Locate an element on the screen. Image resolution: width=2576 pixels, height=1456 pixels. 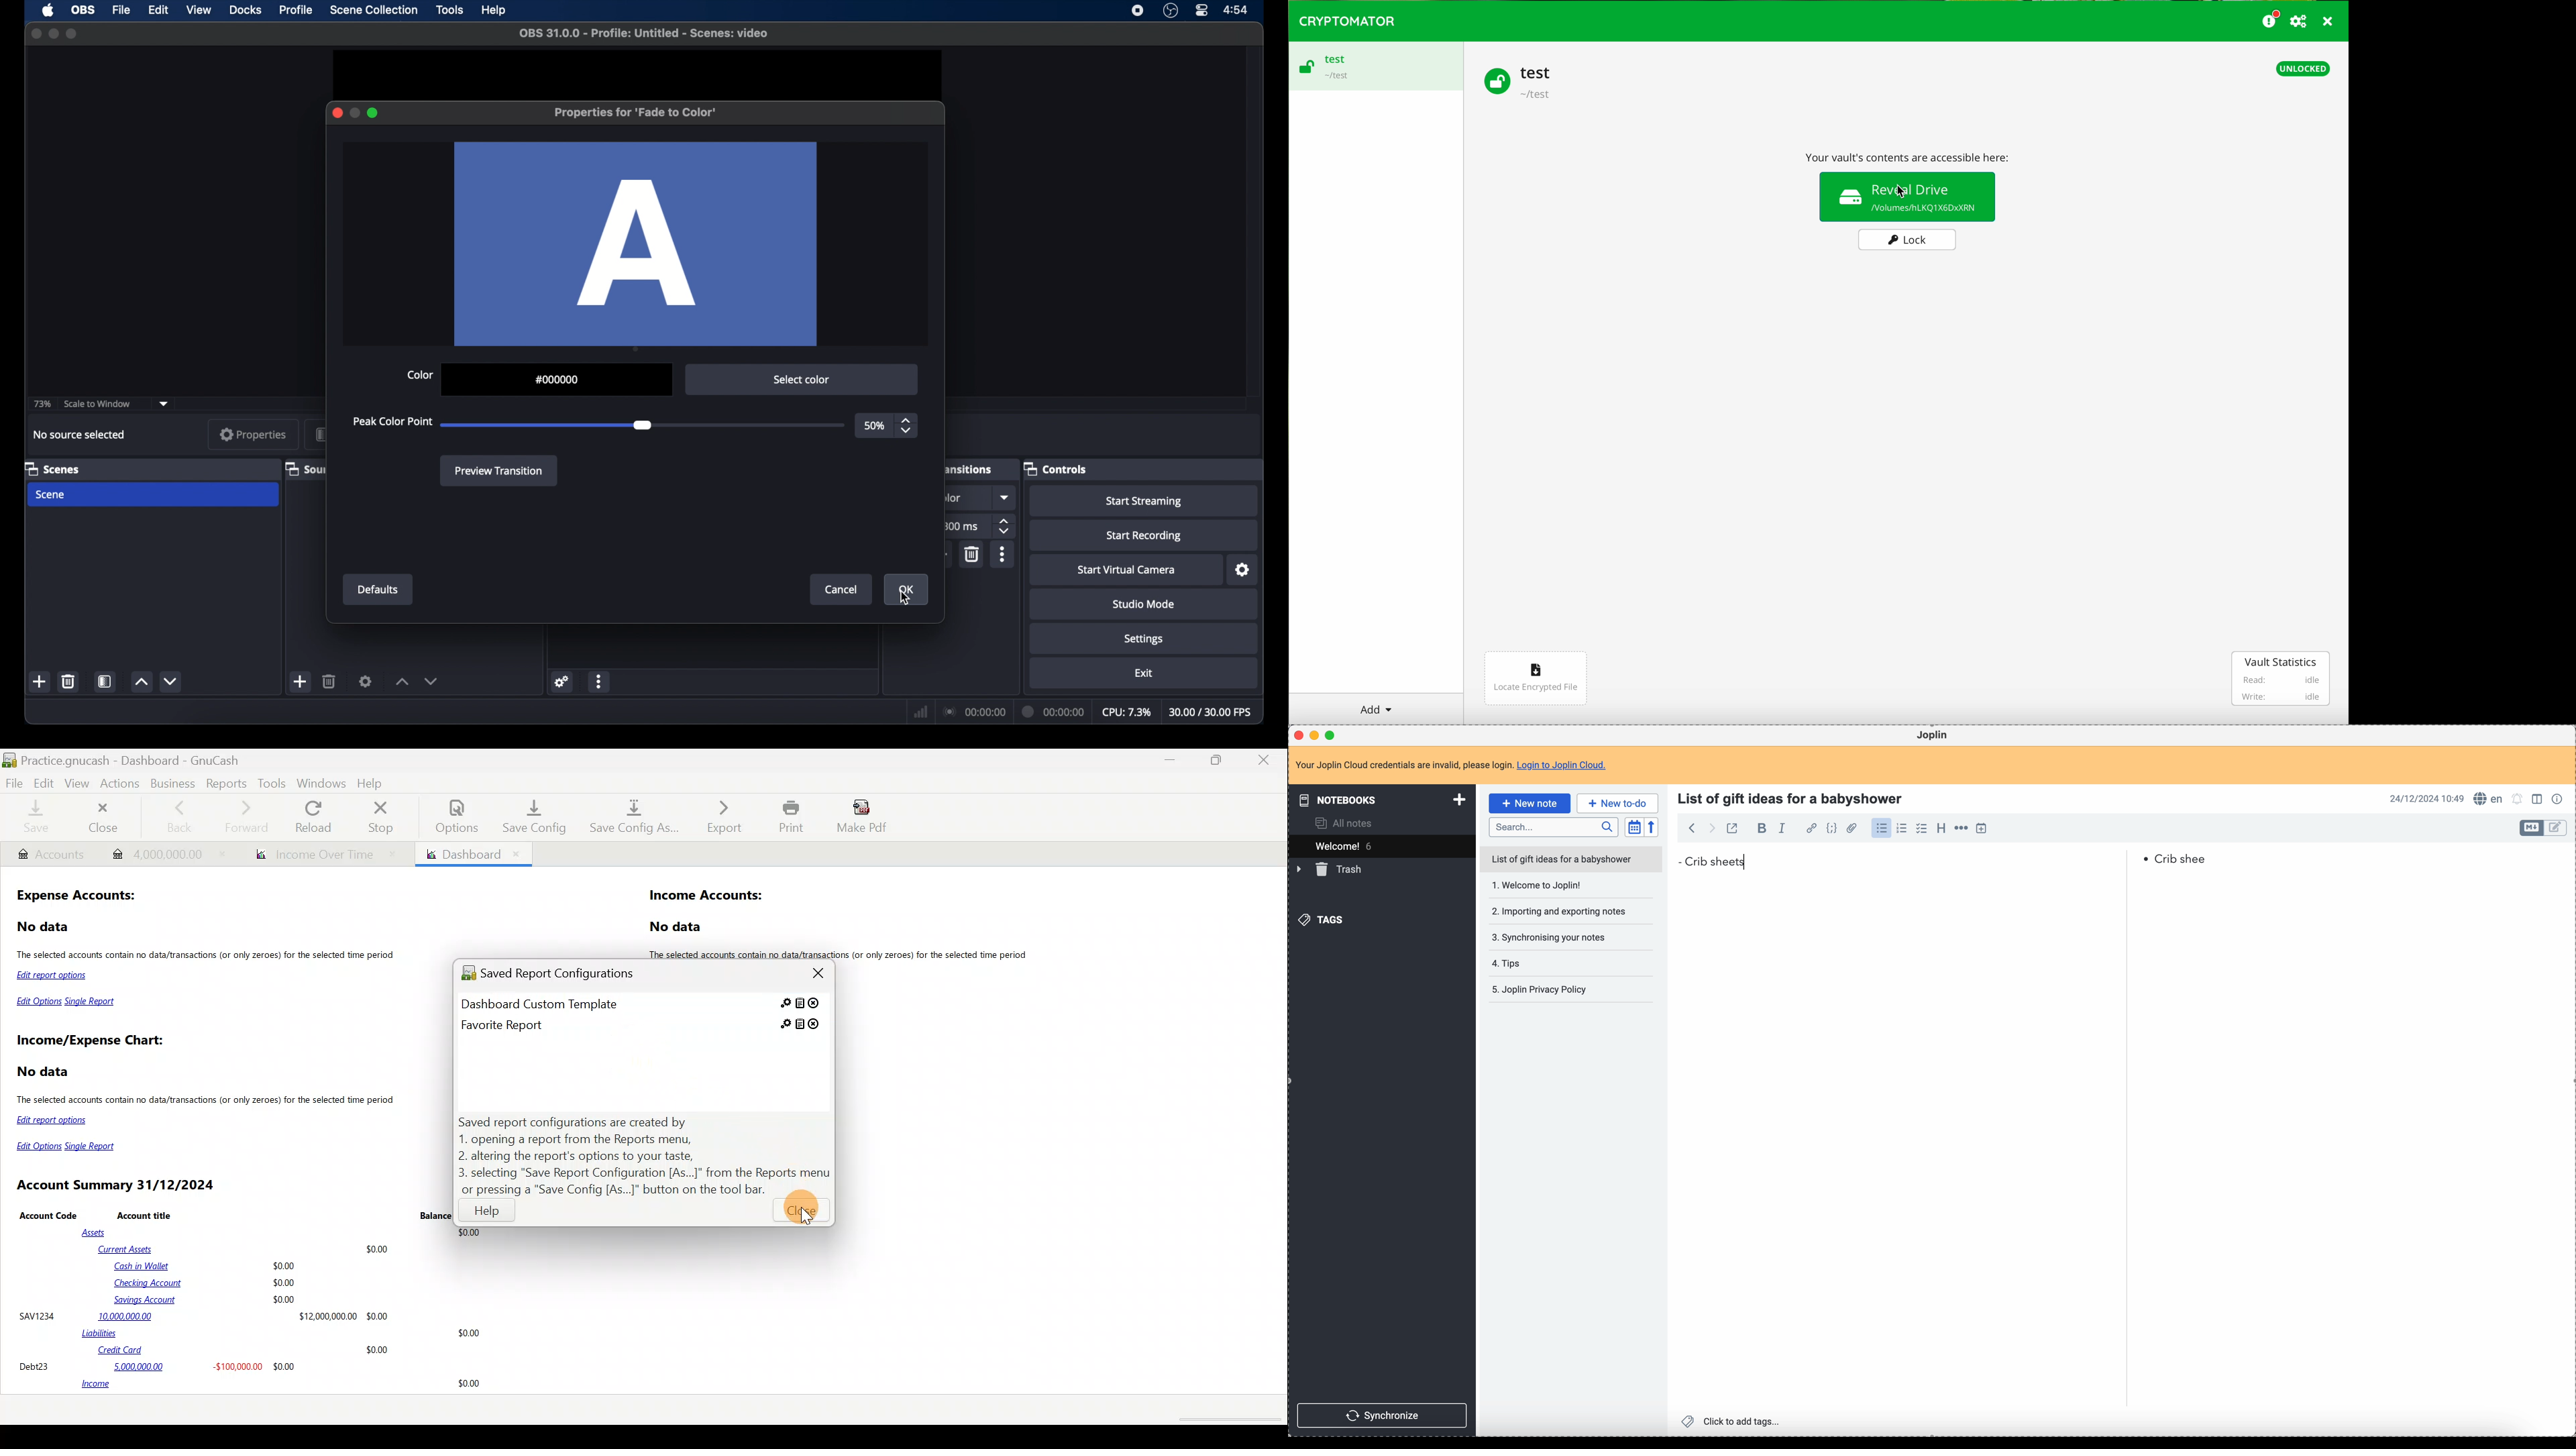
dropdown is located at coordinates (1006, 497).